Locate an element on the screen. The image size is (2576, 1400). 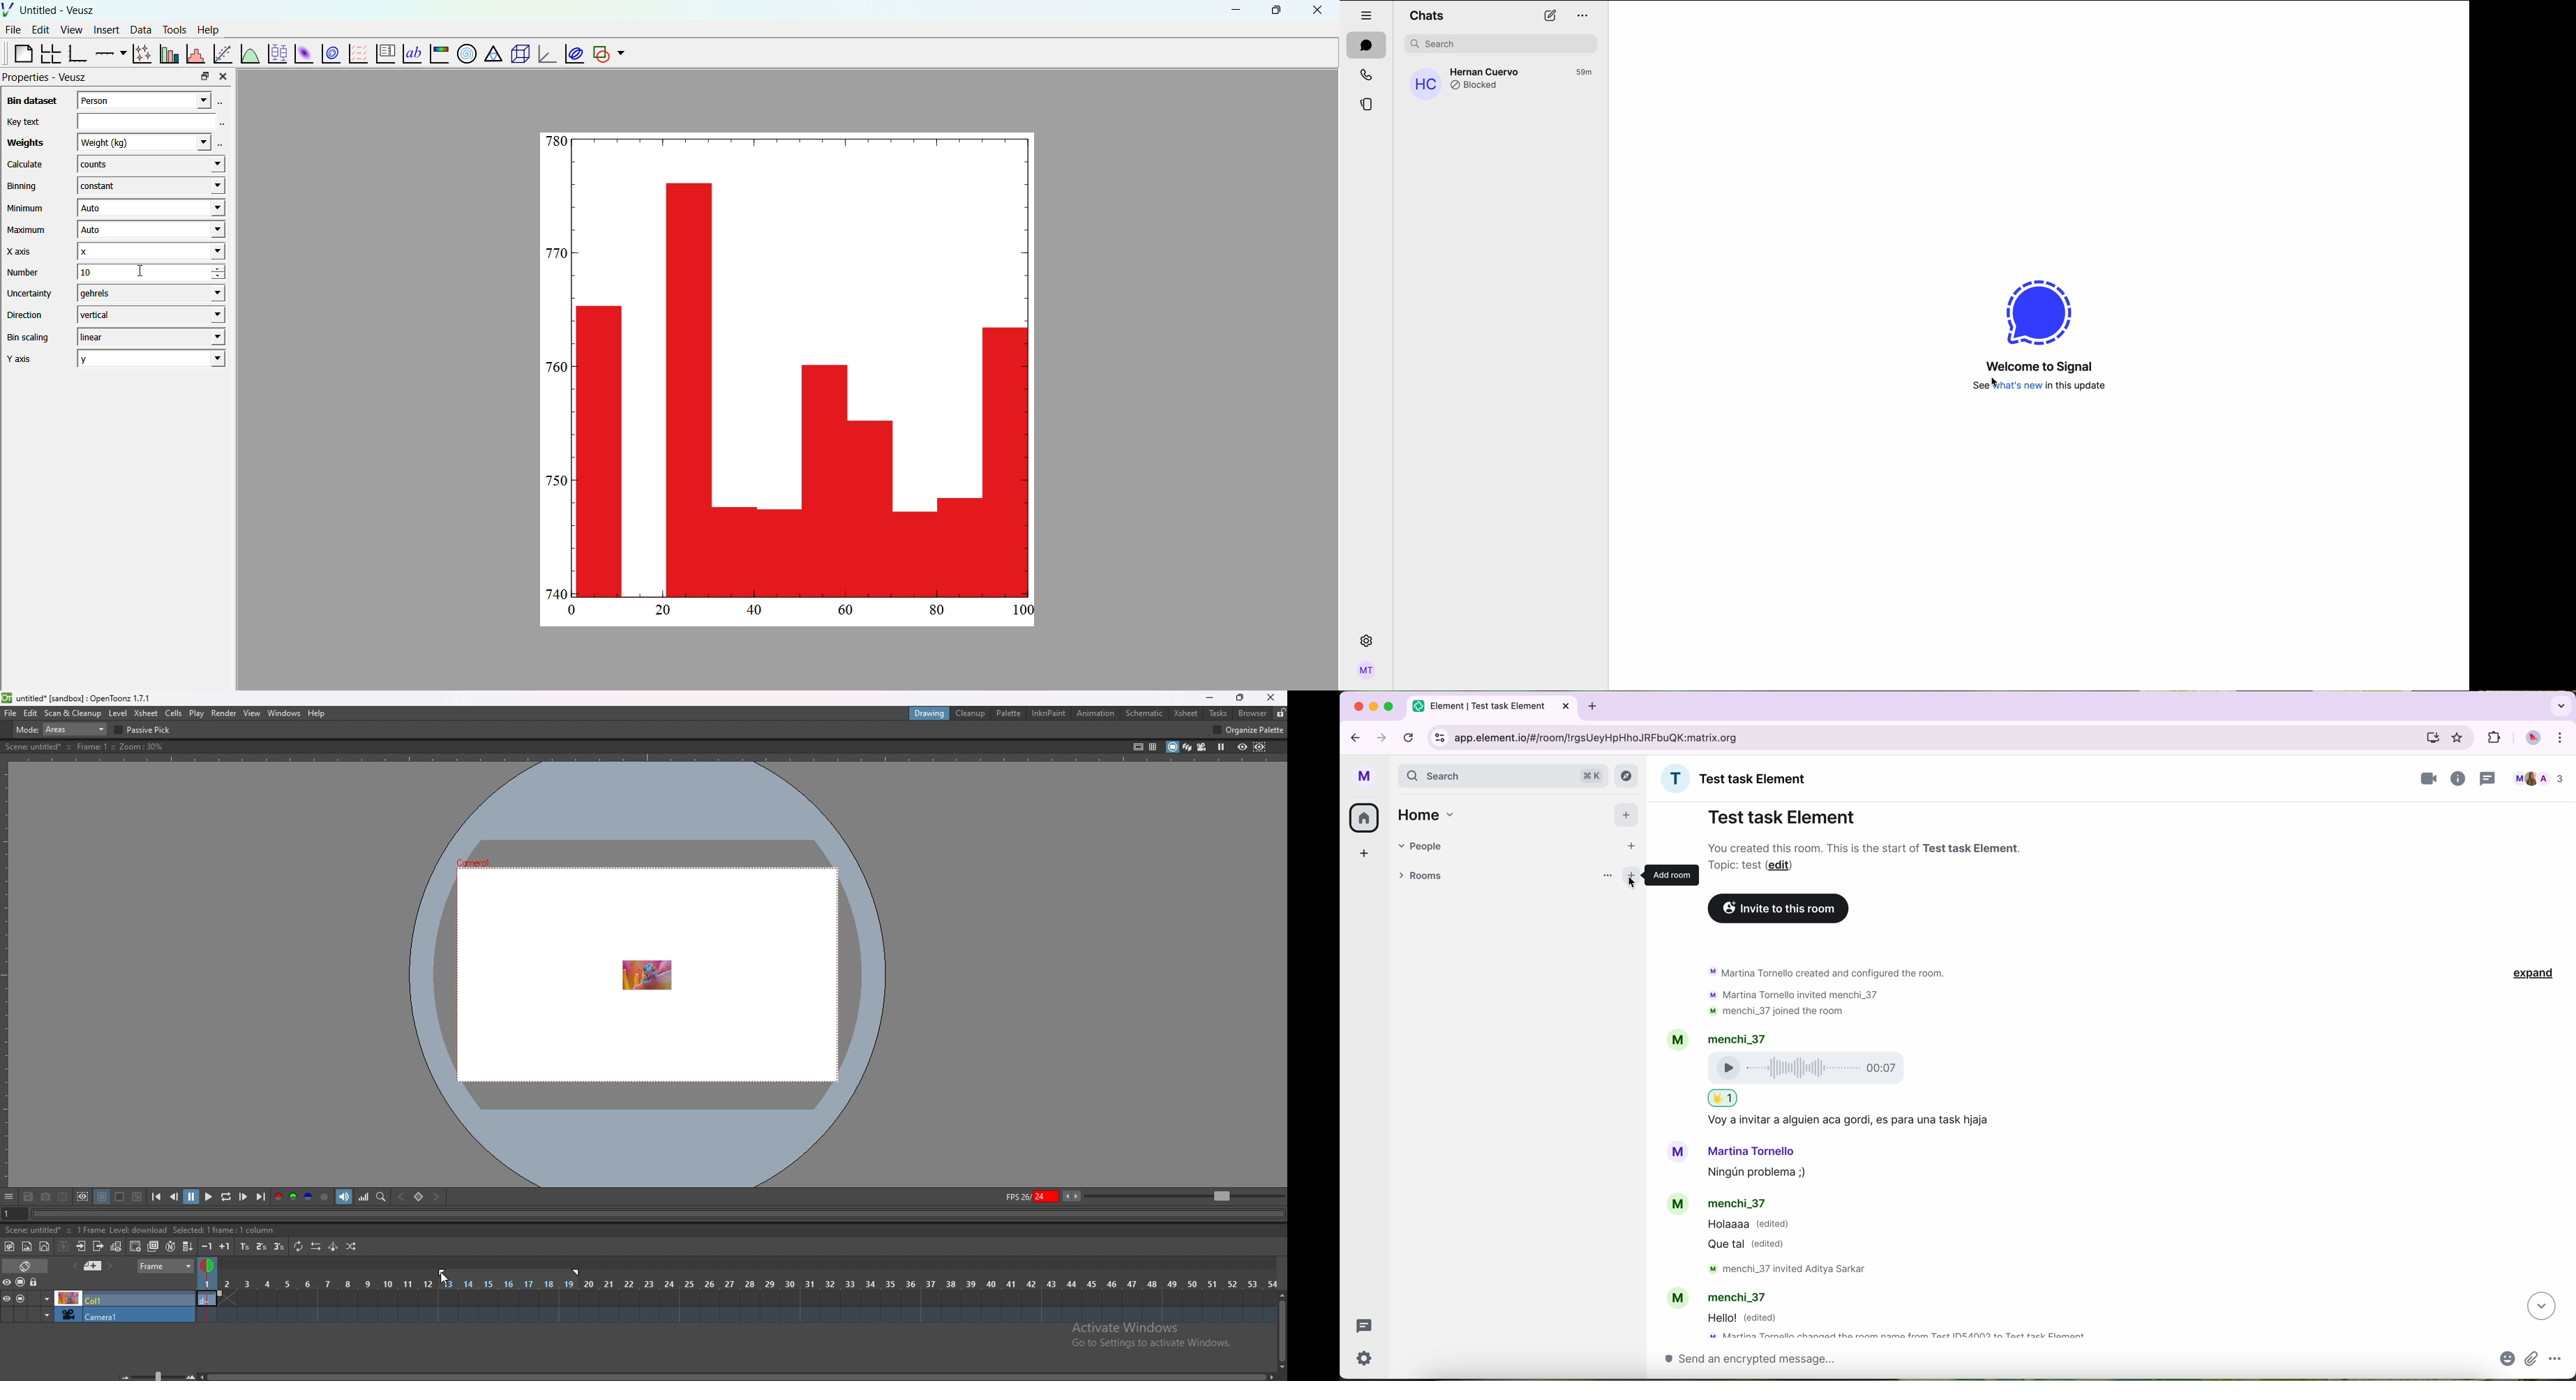
expand is located at coordinates (2534, 975).